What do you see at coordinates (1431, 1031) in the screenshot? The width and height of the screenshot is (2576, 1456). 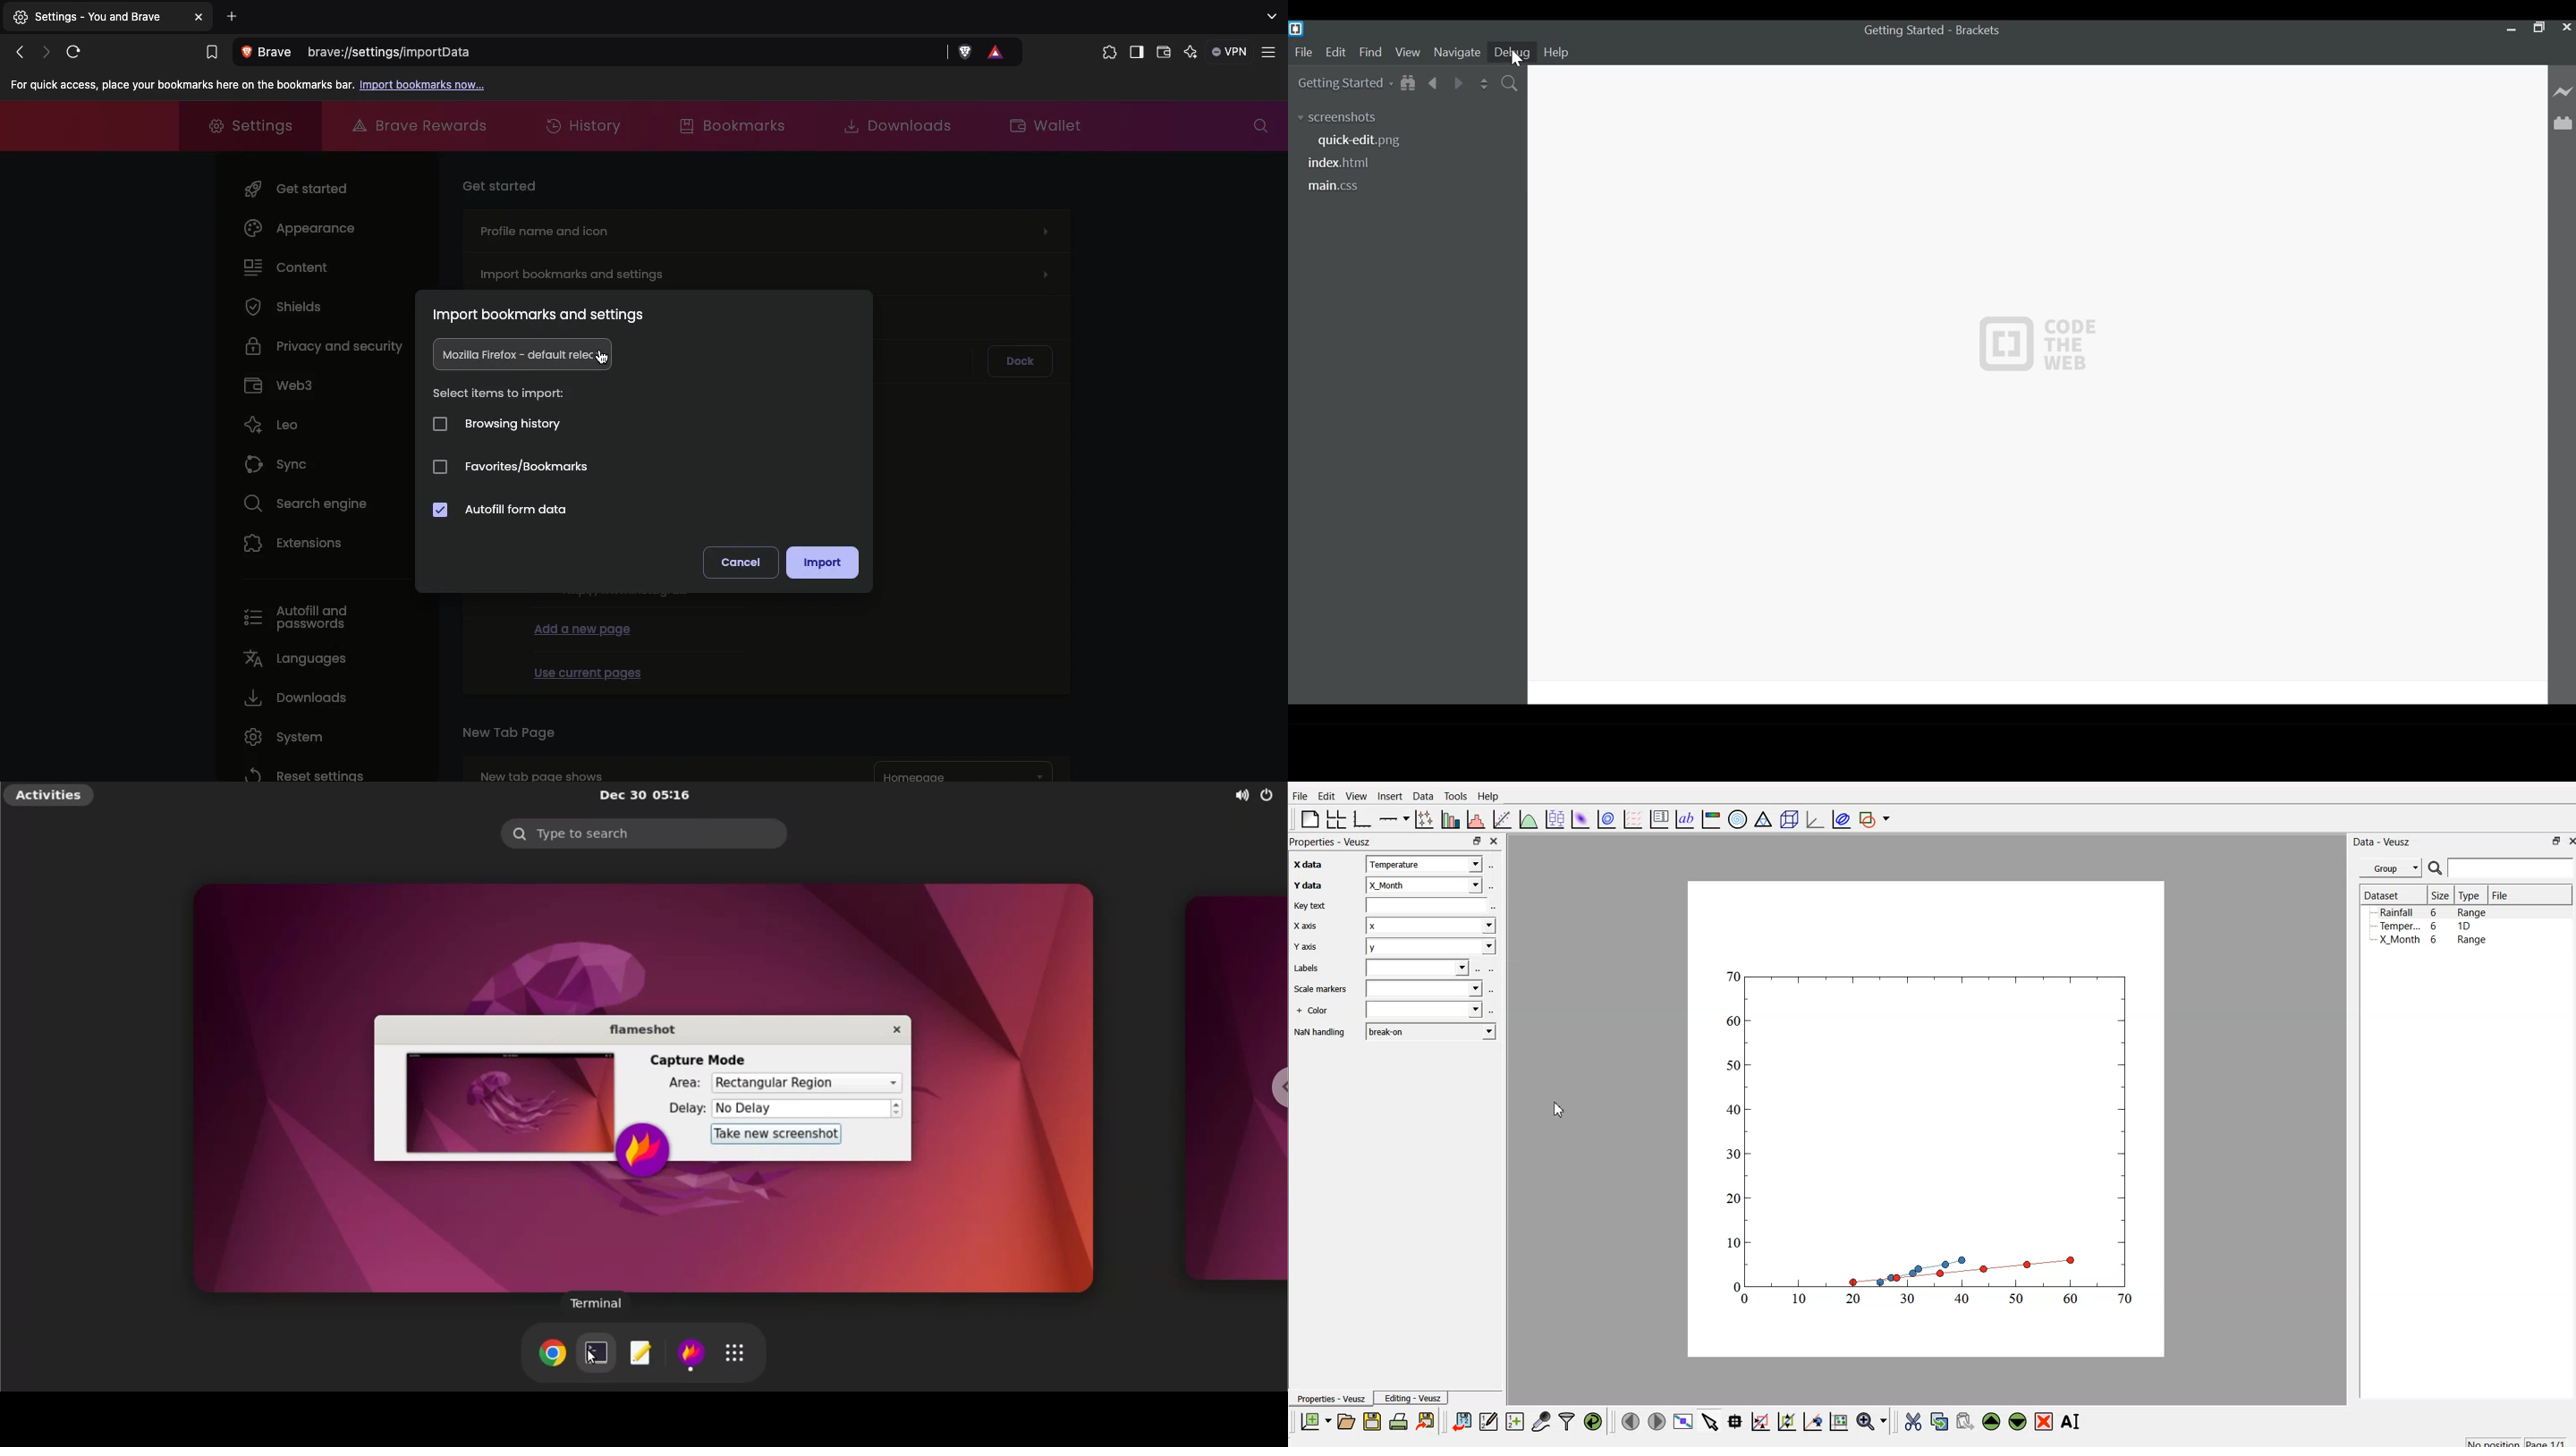 I see `break-on` at bounding box center [1431, 1031].